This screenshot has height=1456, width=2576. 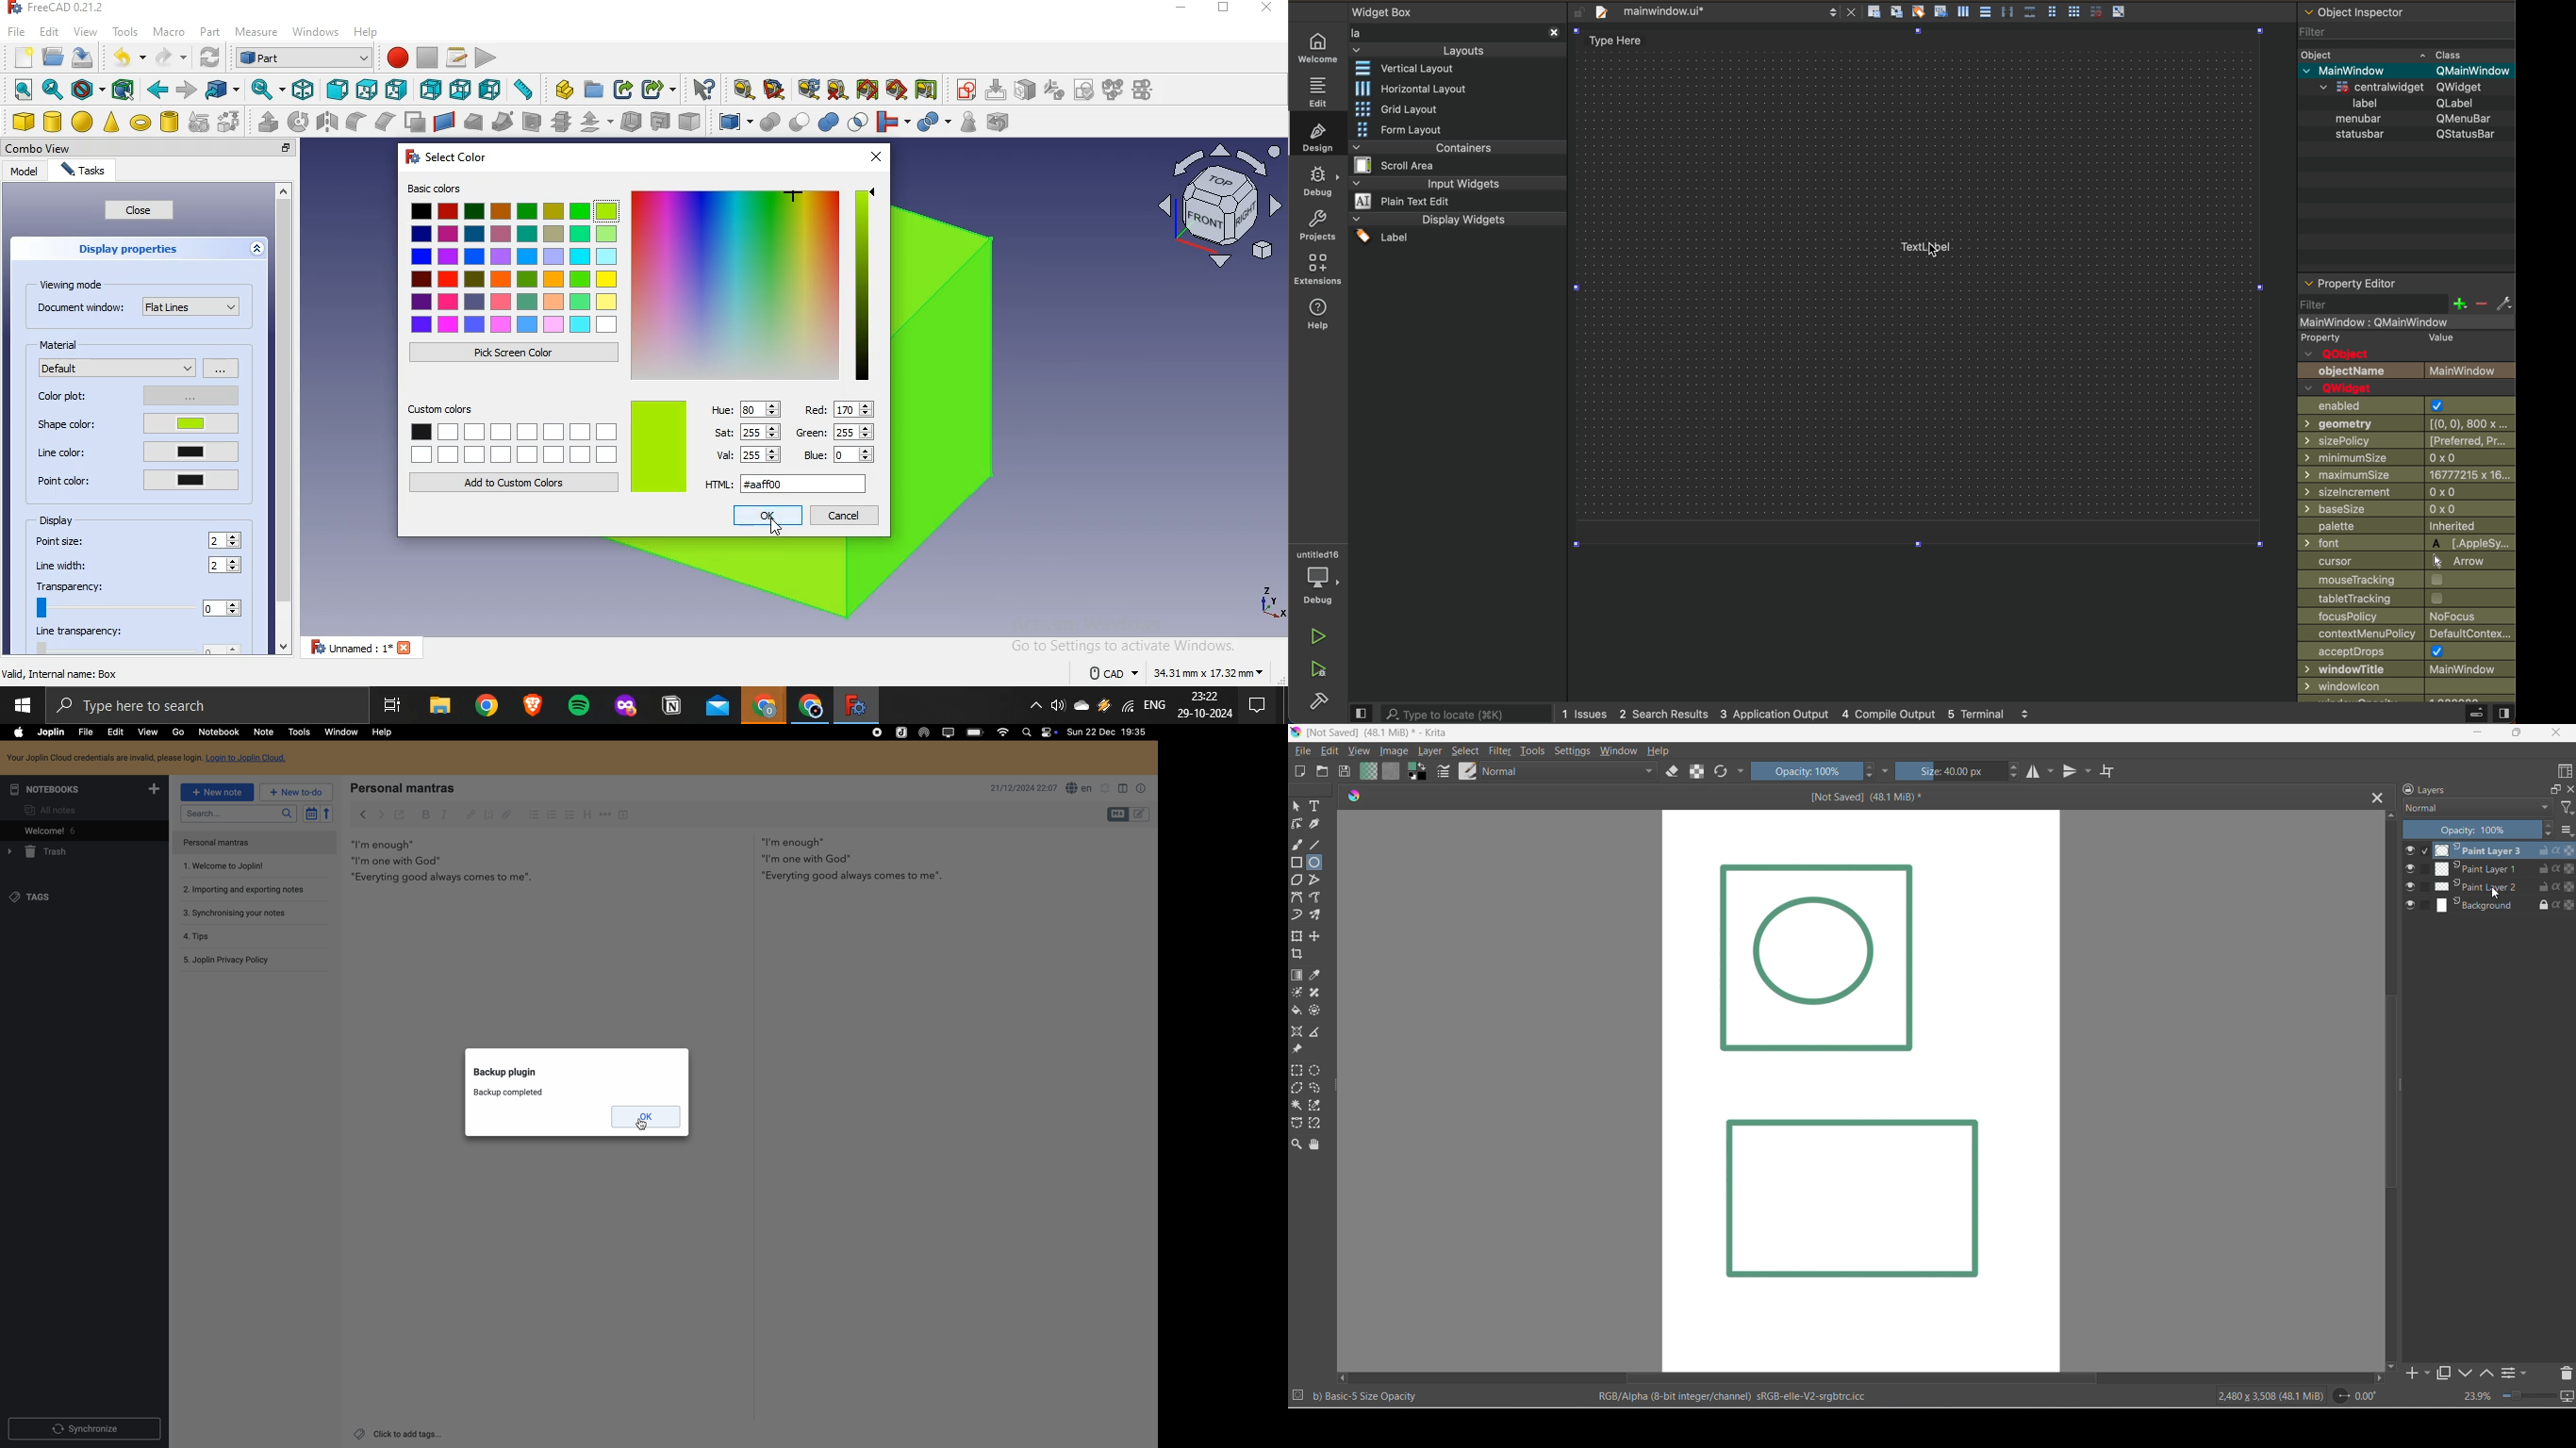 What do you see at coordinates (2411, 851) in the screenshot?
I see `visibility` at bounding box center [2411, 851].